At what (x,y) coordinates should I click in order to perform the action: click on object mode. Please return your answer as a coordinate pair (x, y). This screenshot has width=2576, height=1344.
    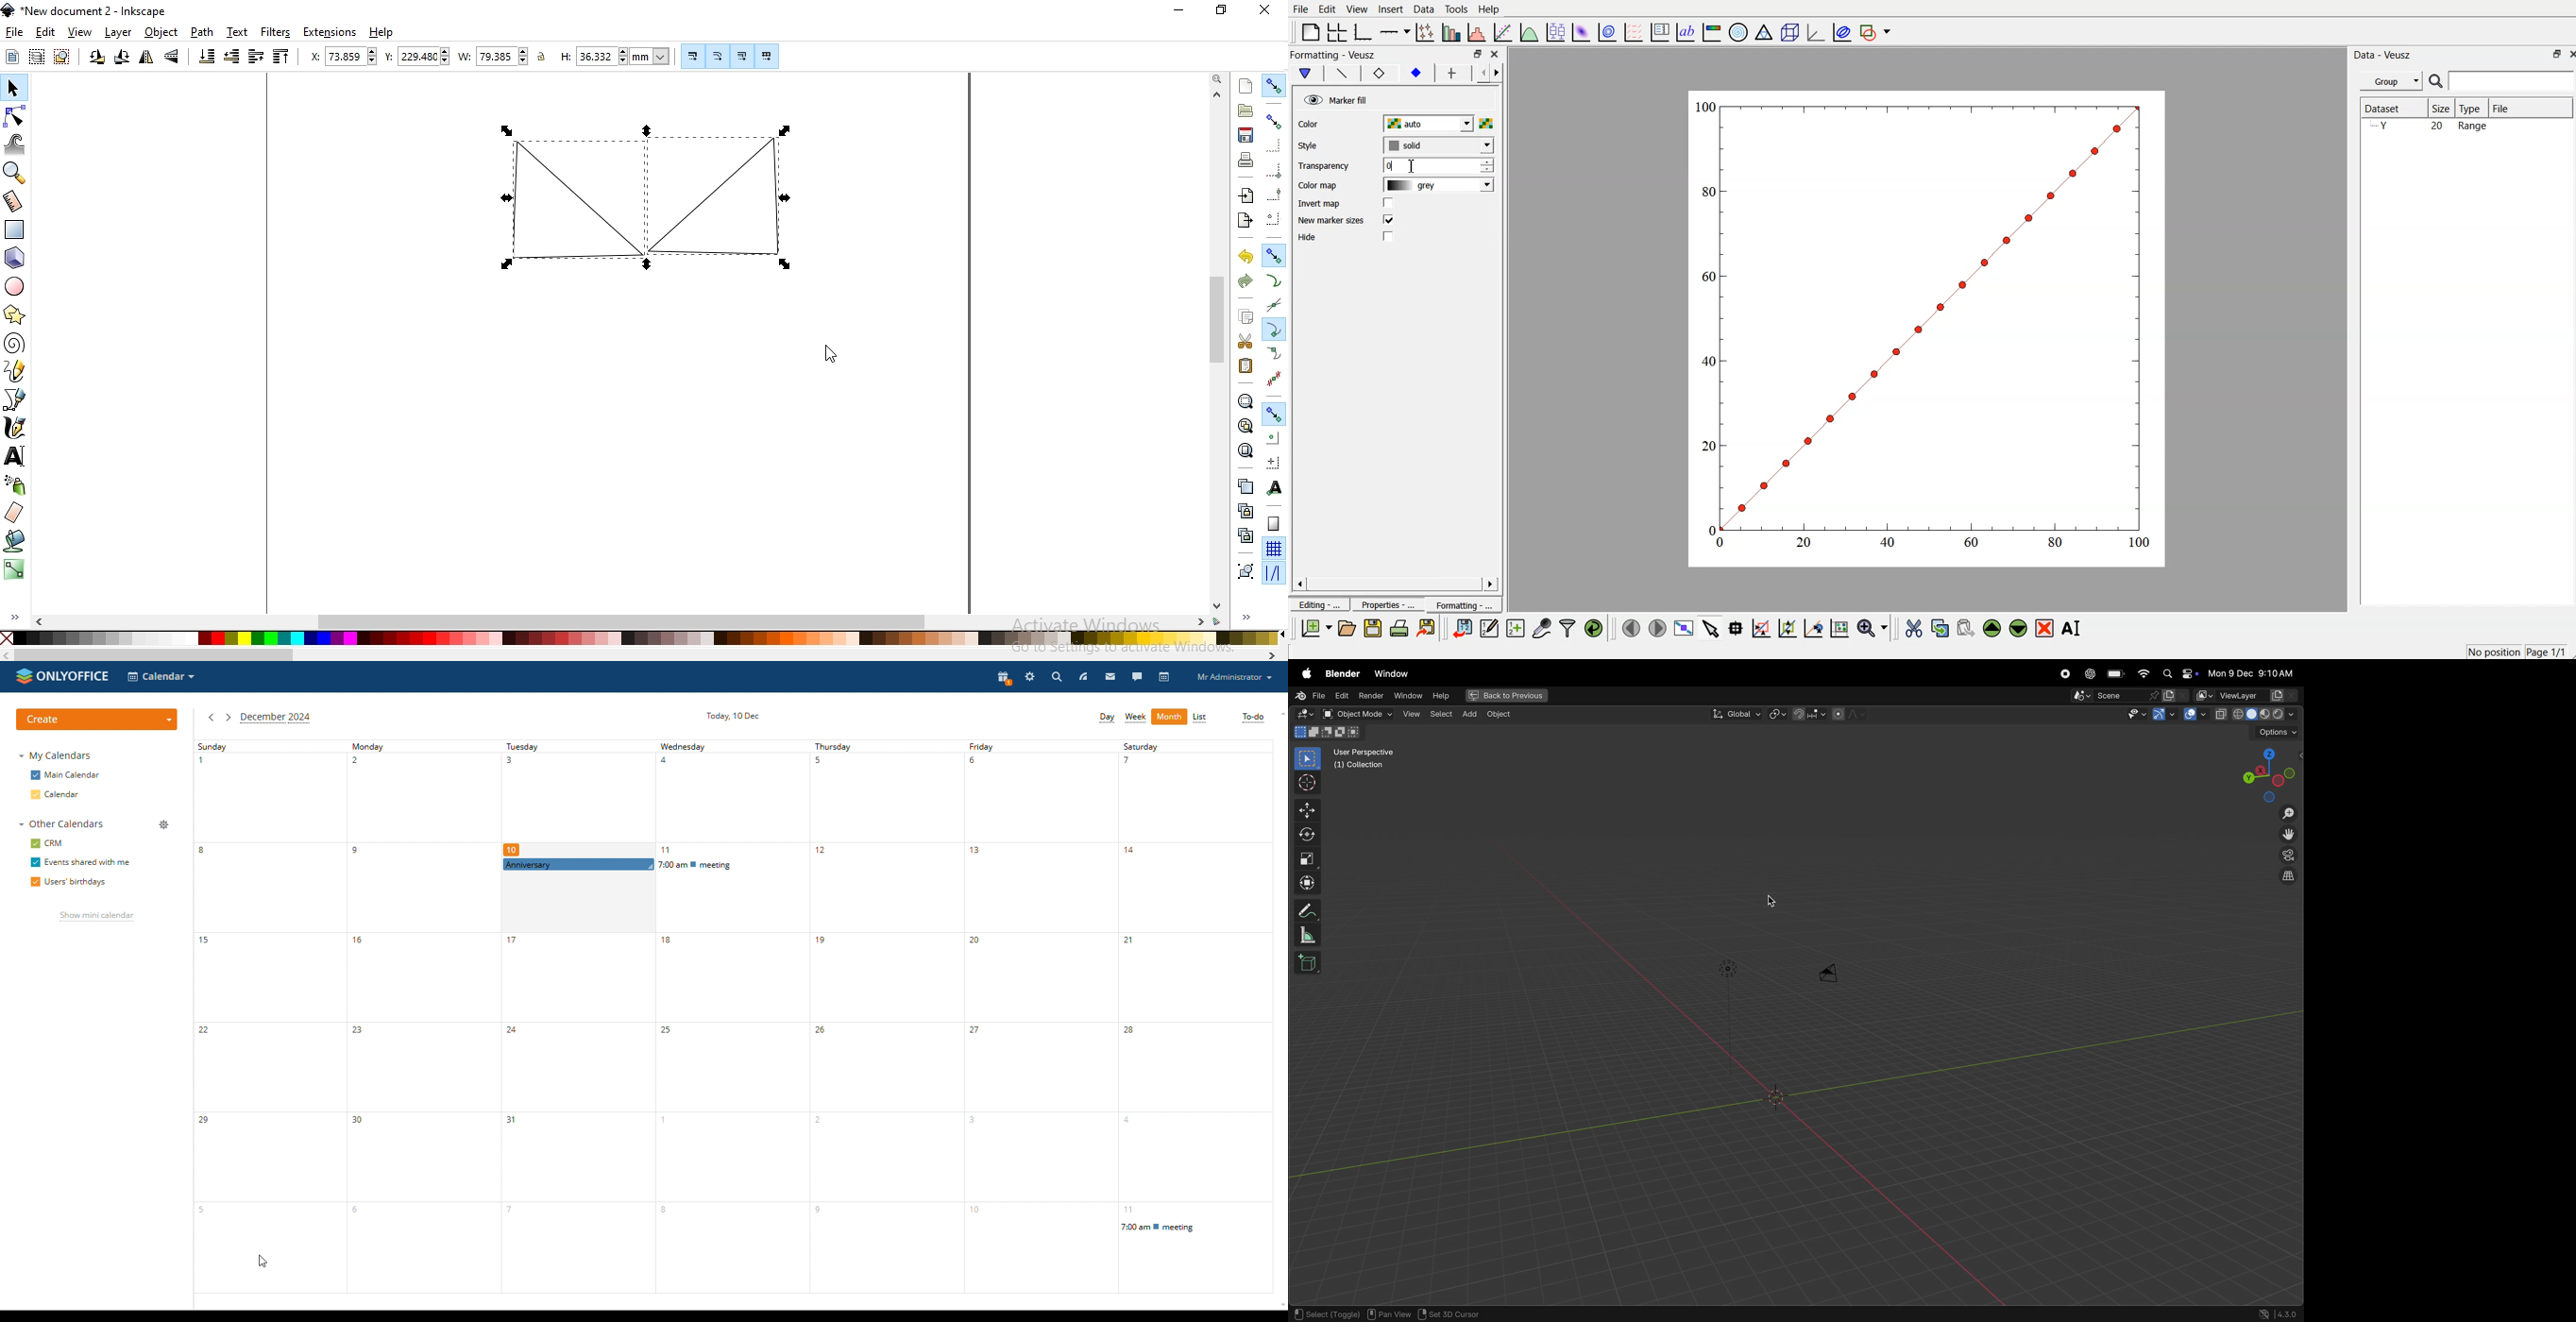
    Looking at the image, I should click on (1357, 714).